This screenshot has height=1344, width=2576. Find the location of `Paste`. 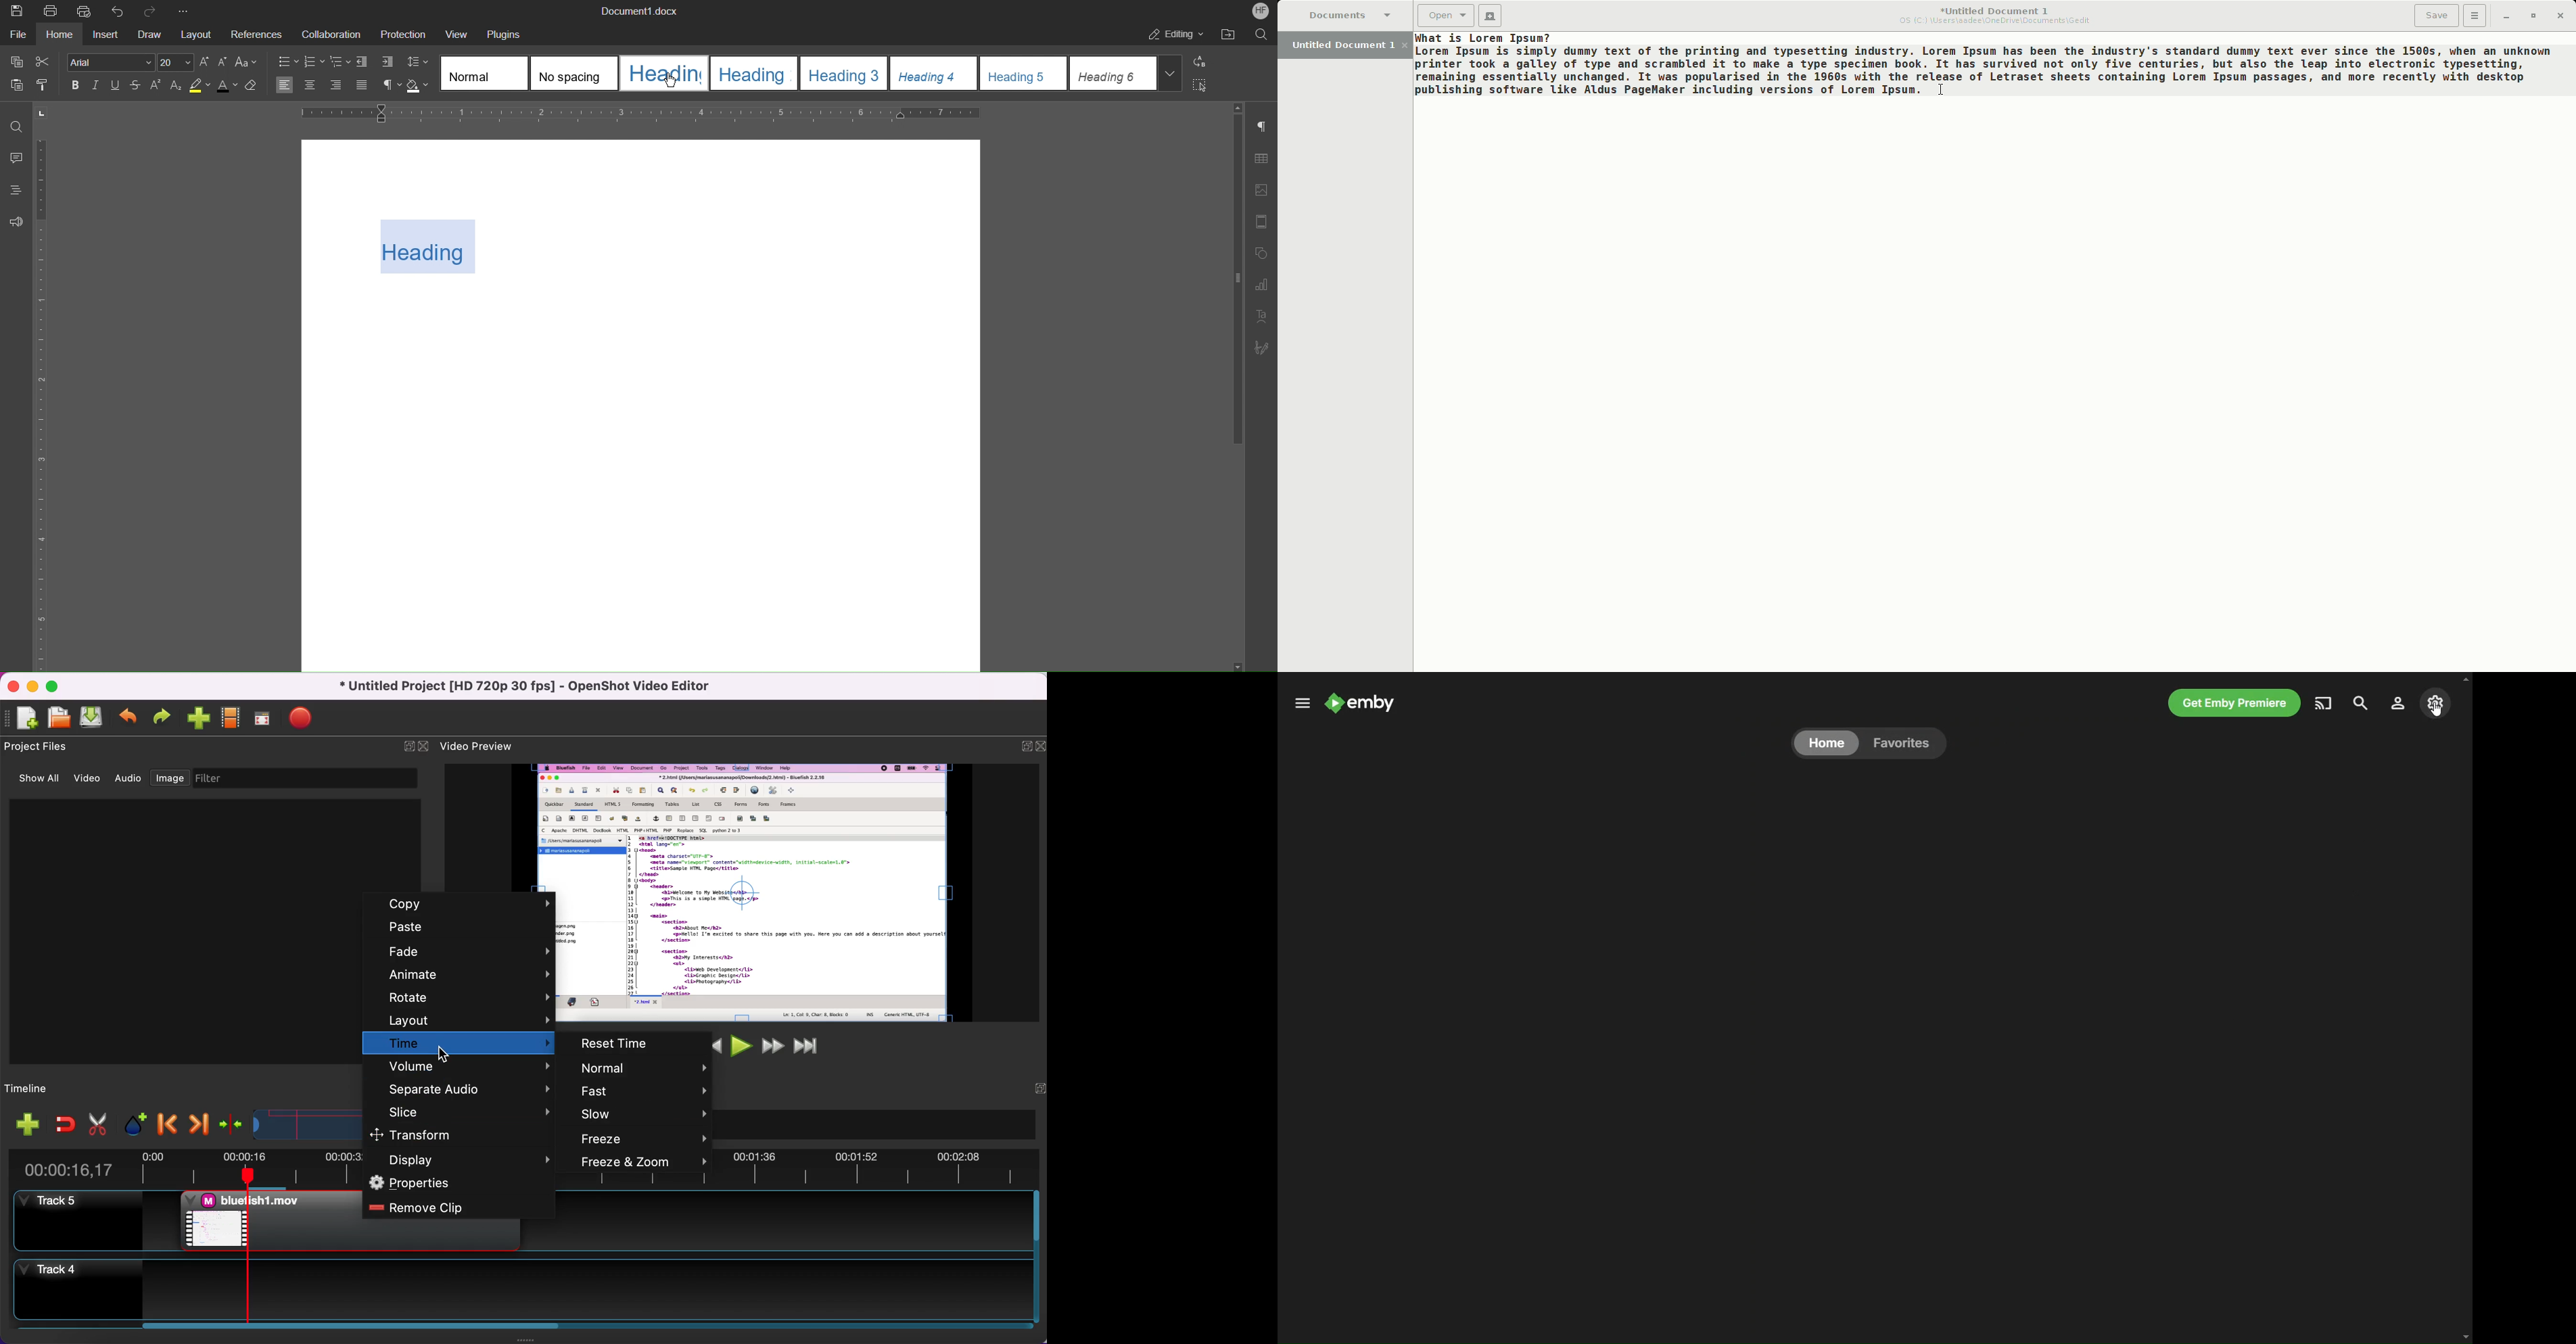

Paste is located at coordinates (15, 82).